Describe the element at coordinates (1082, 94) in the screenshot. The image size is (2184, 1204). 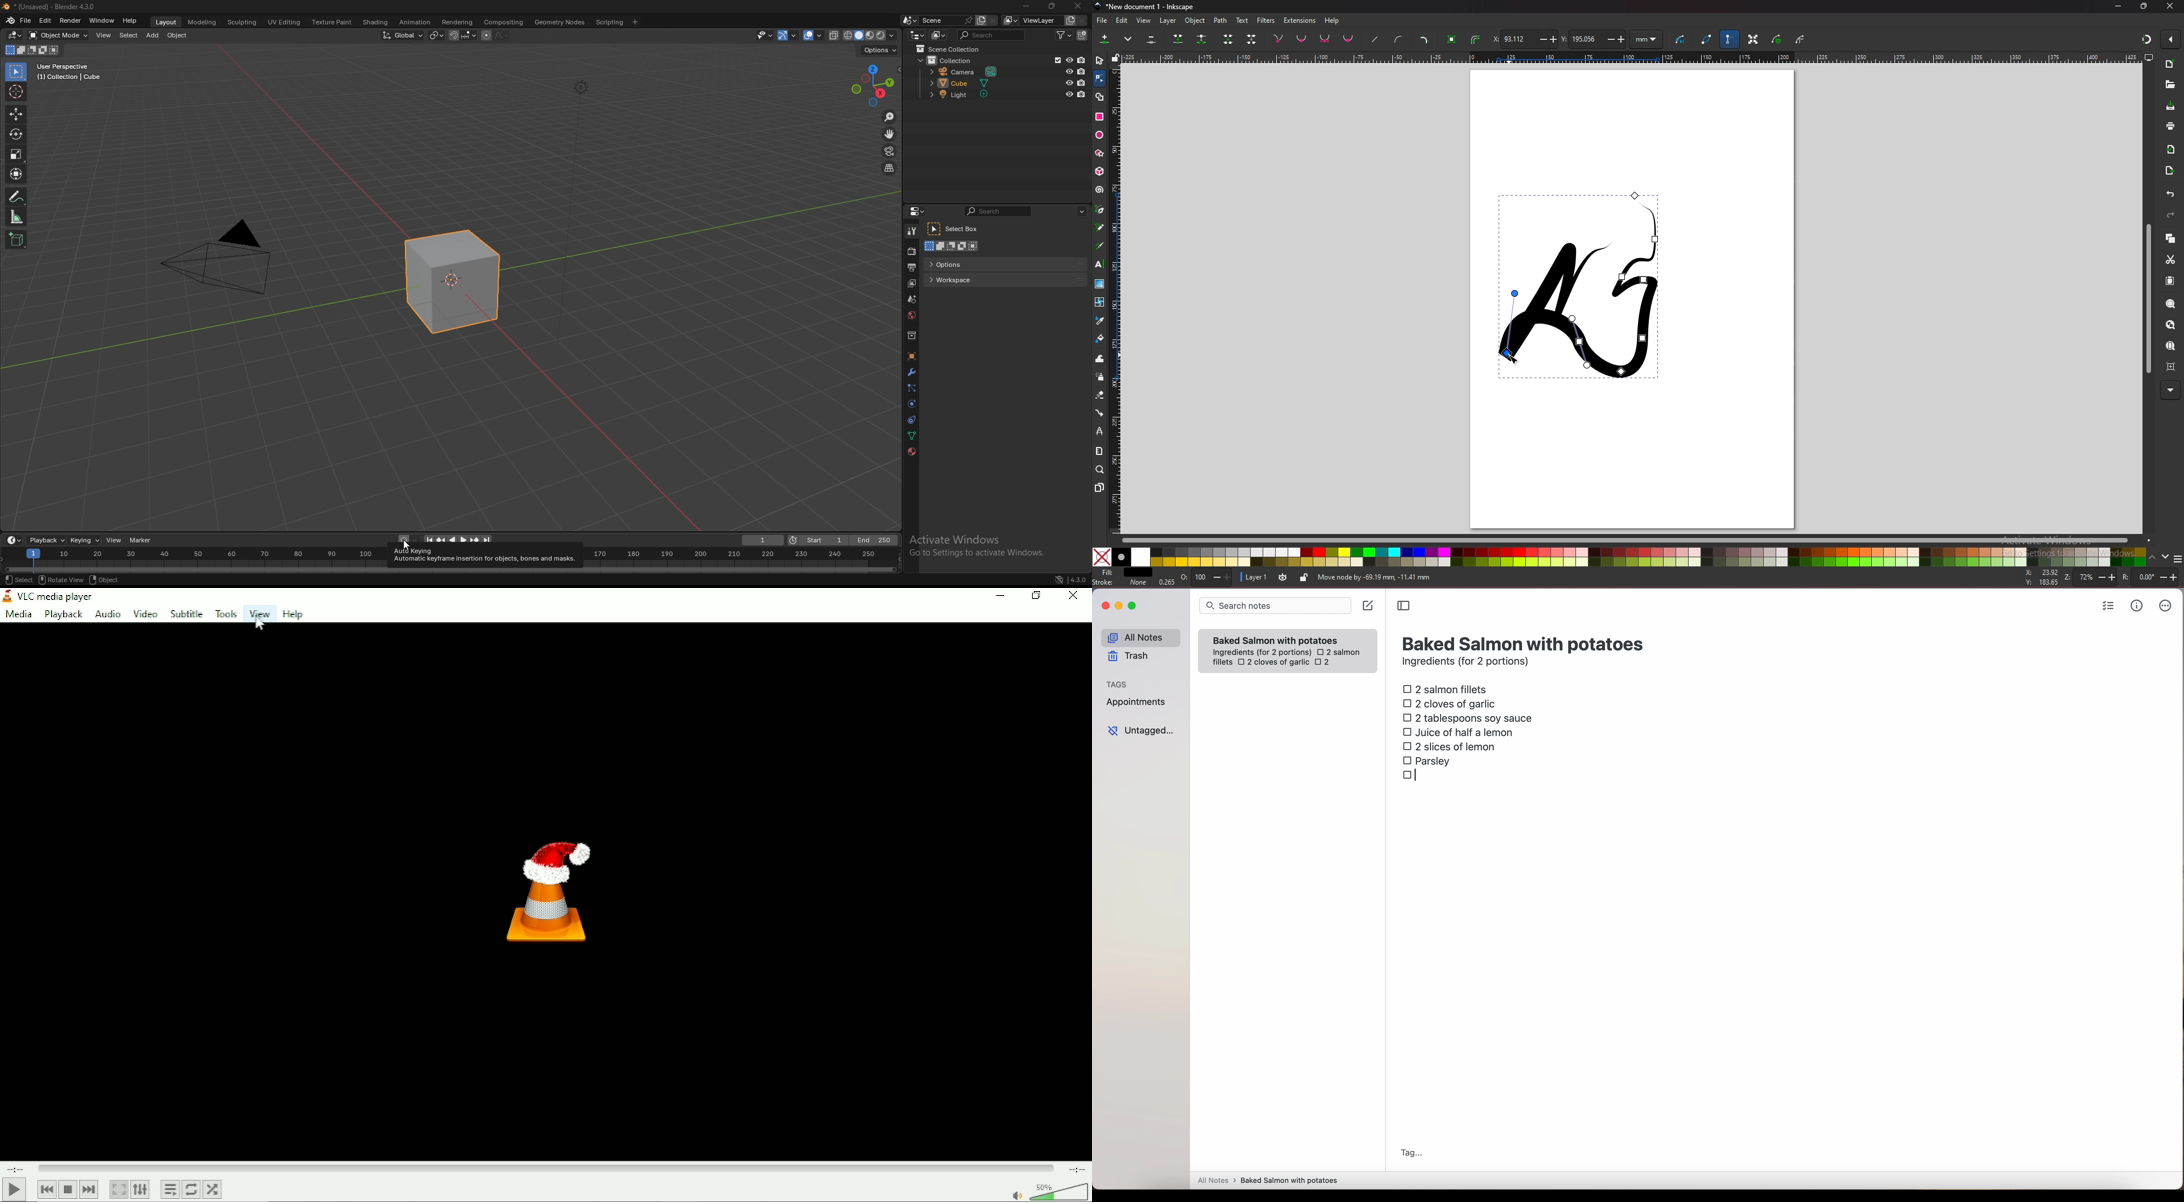
I see `disable in render` at that location.